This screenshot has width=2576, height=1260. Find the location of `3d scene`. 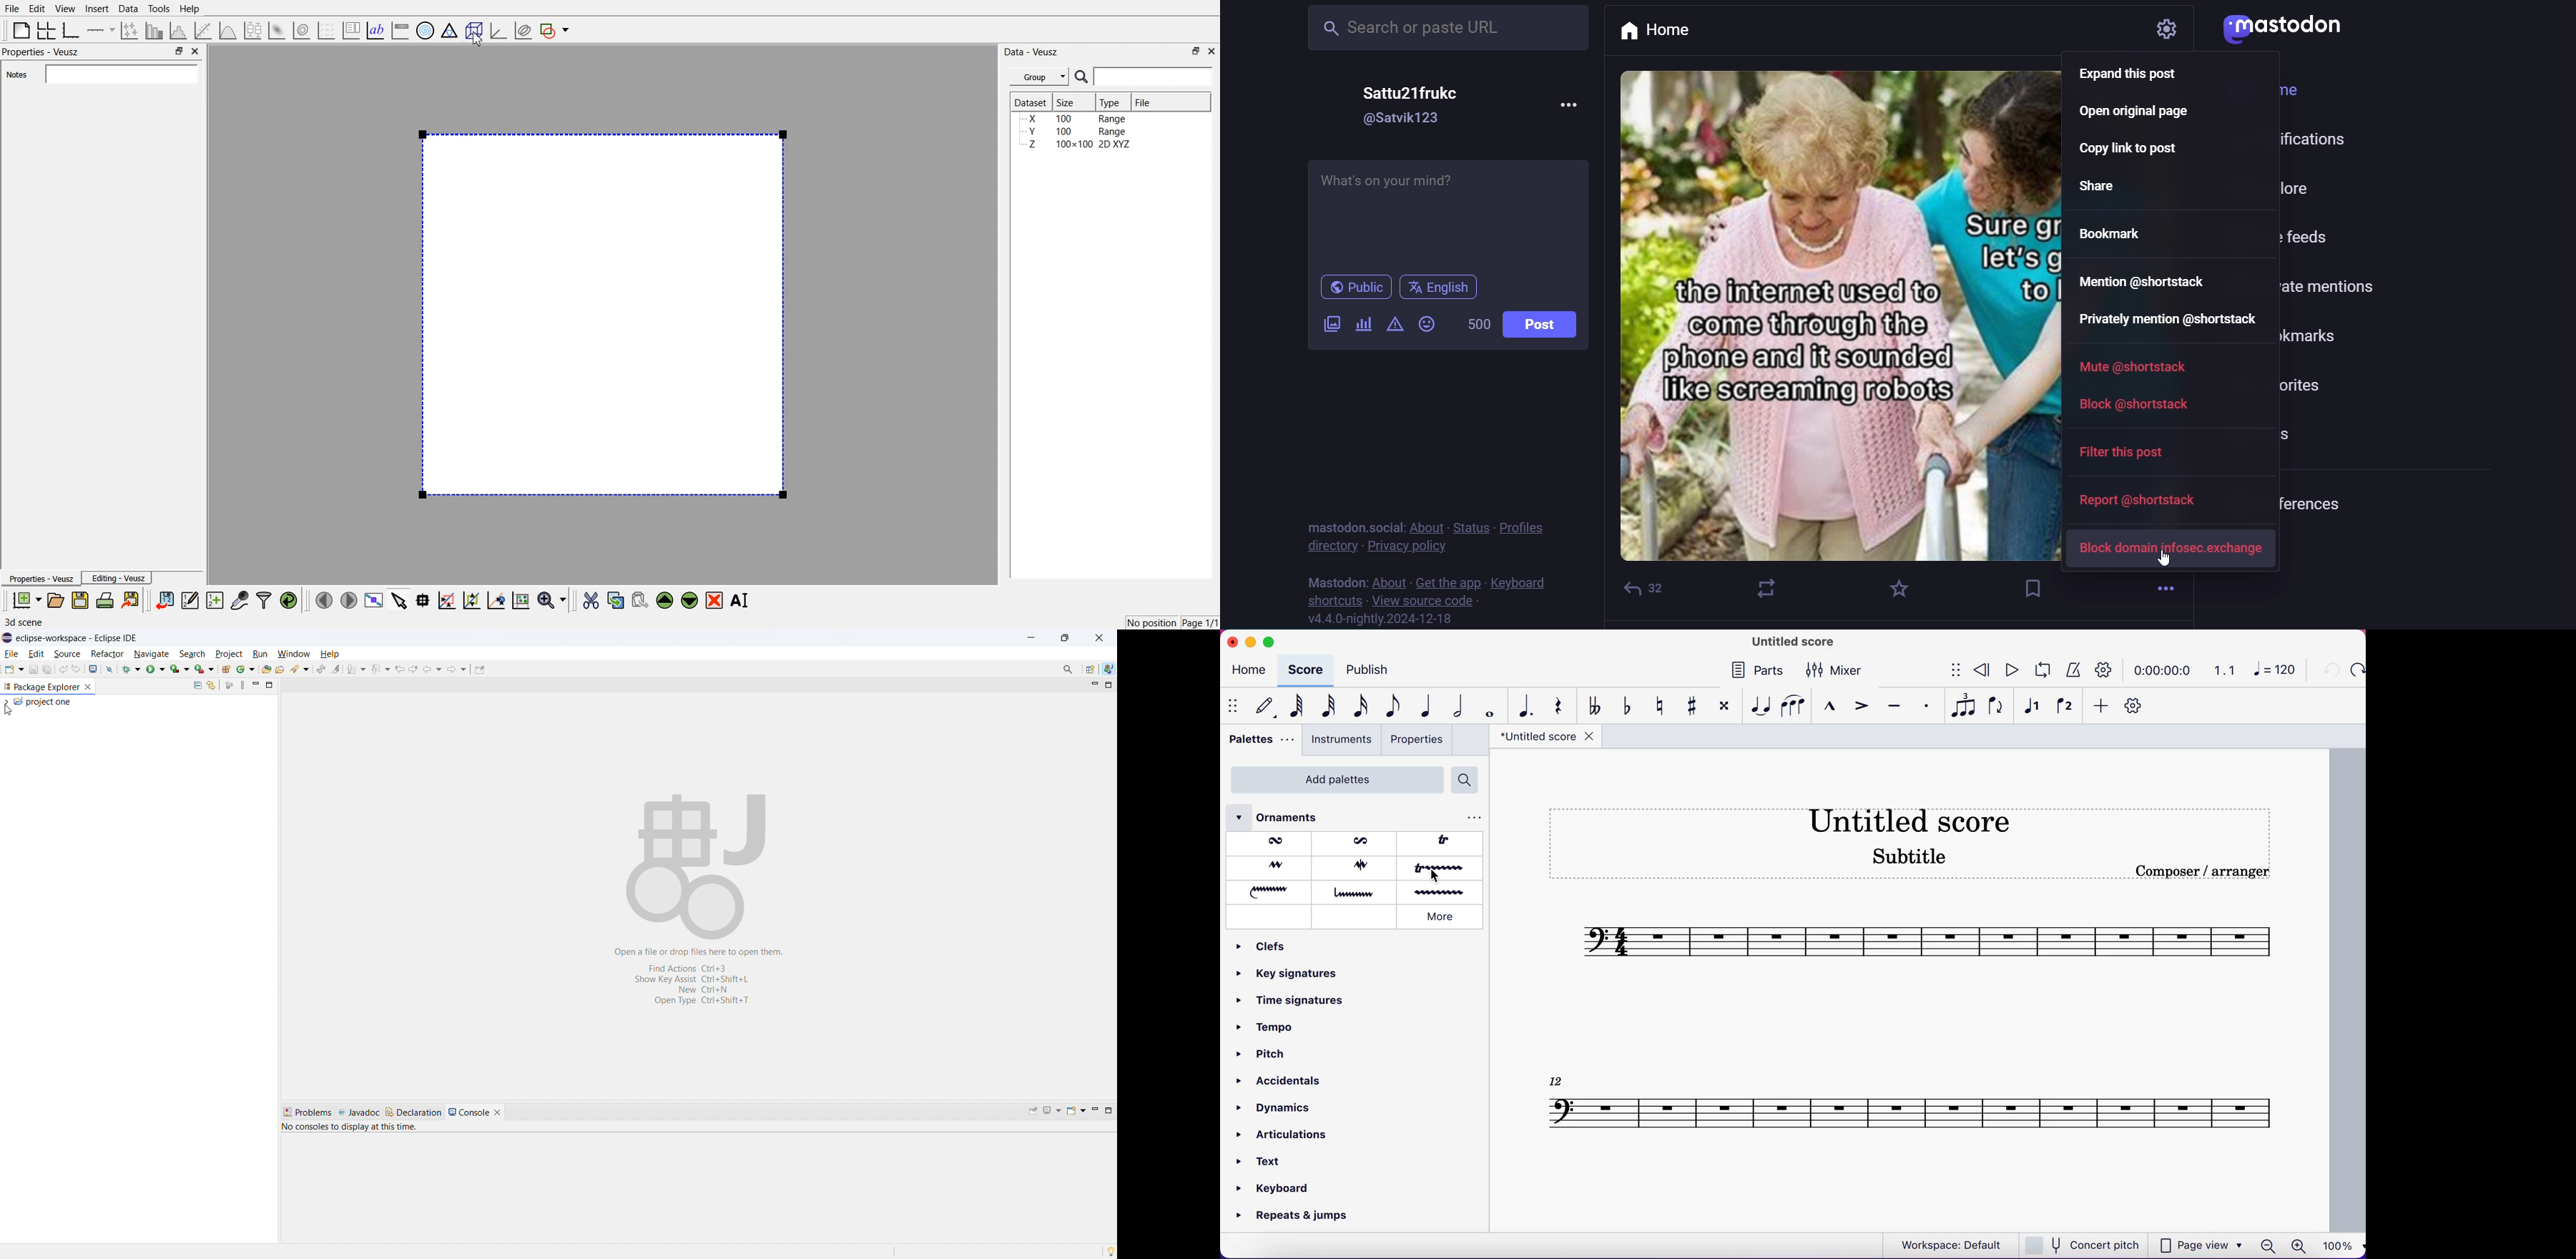

3d scene is located at coordinates (24, 623).